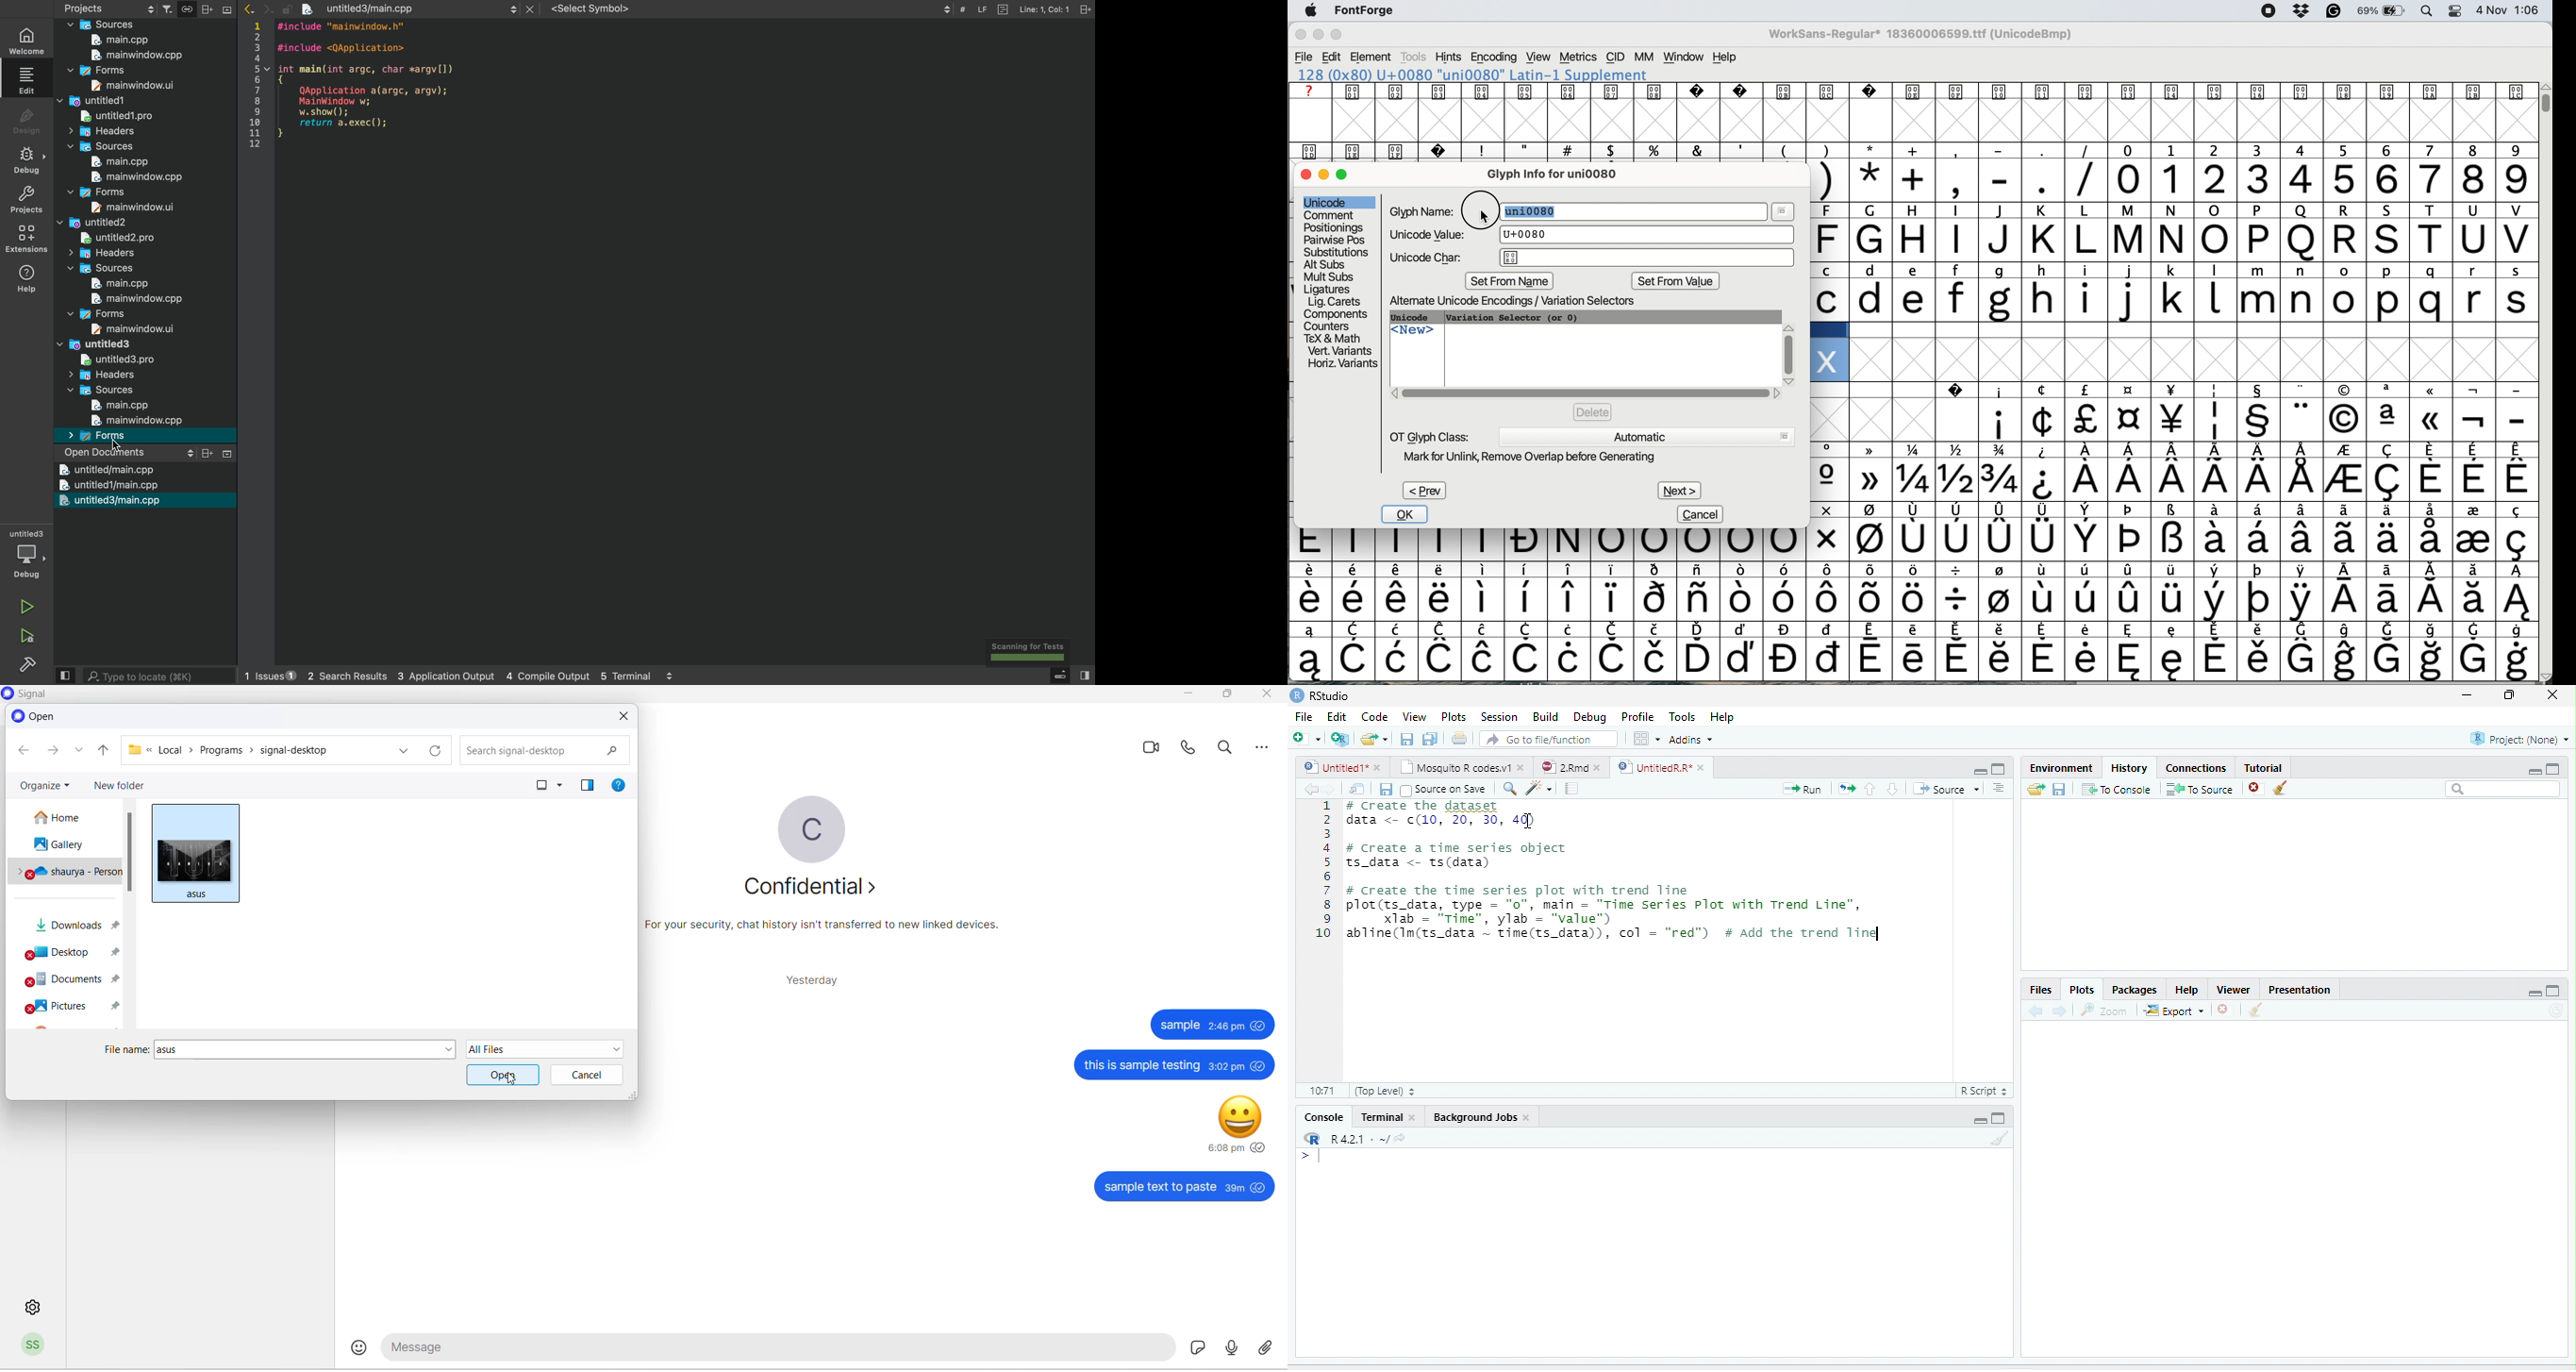 Image resolution: width=2576 pixels, height=1372 pixels. Describe the element at coordinates (100, 392) in the screenshot. I see `Sources` at that location.